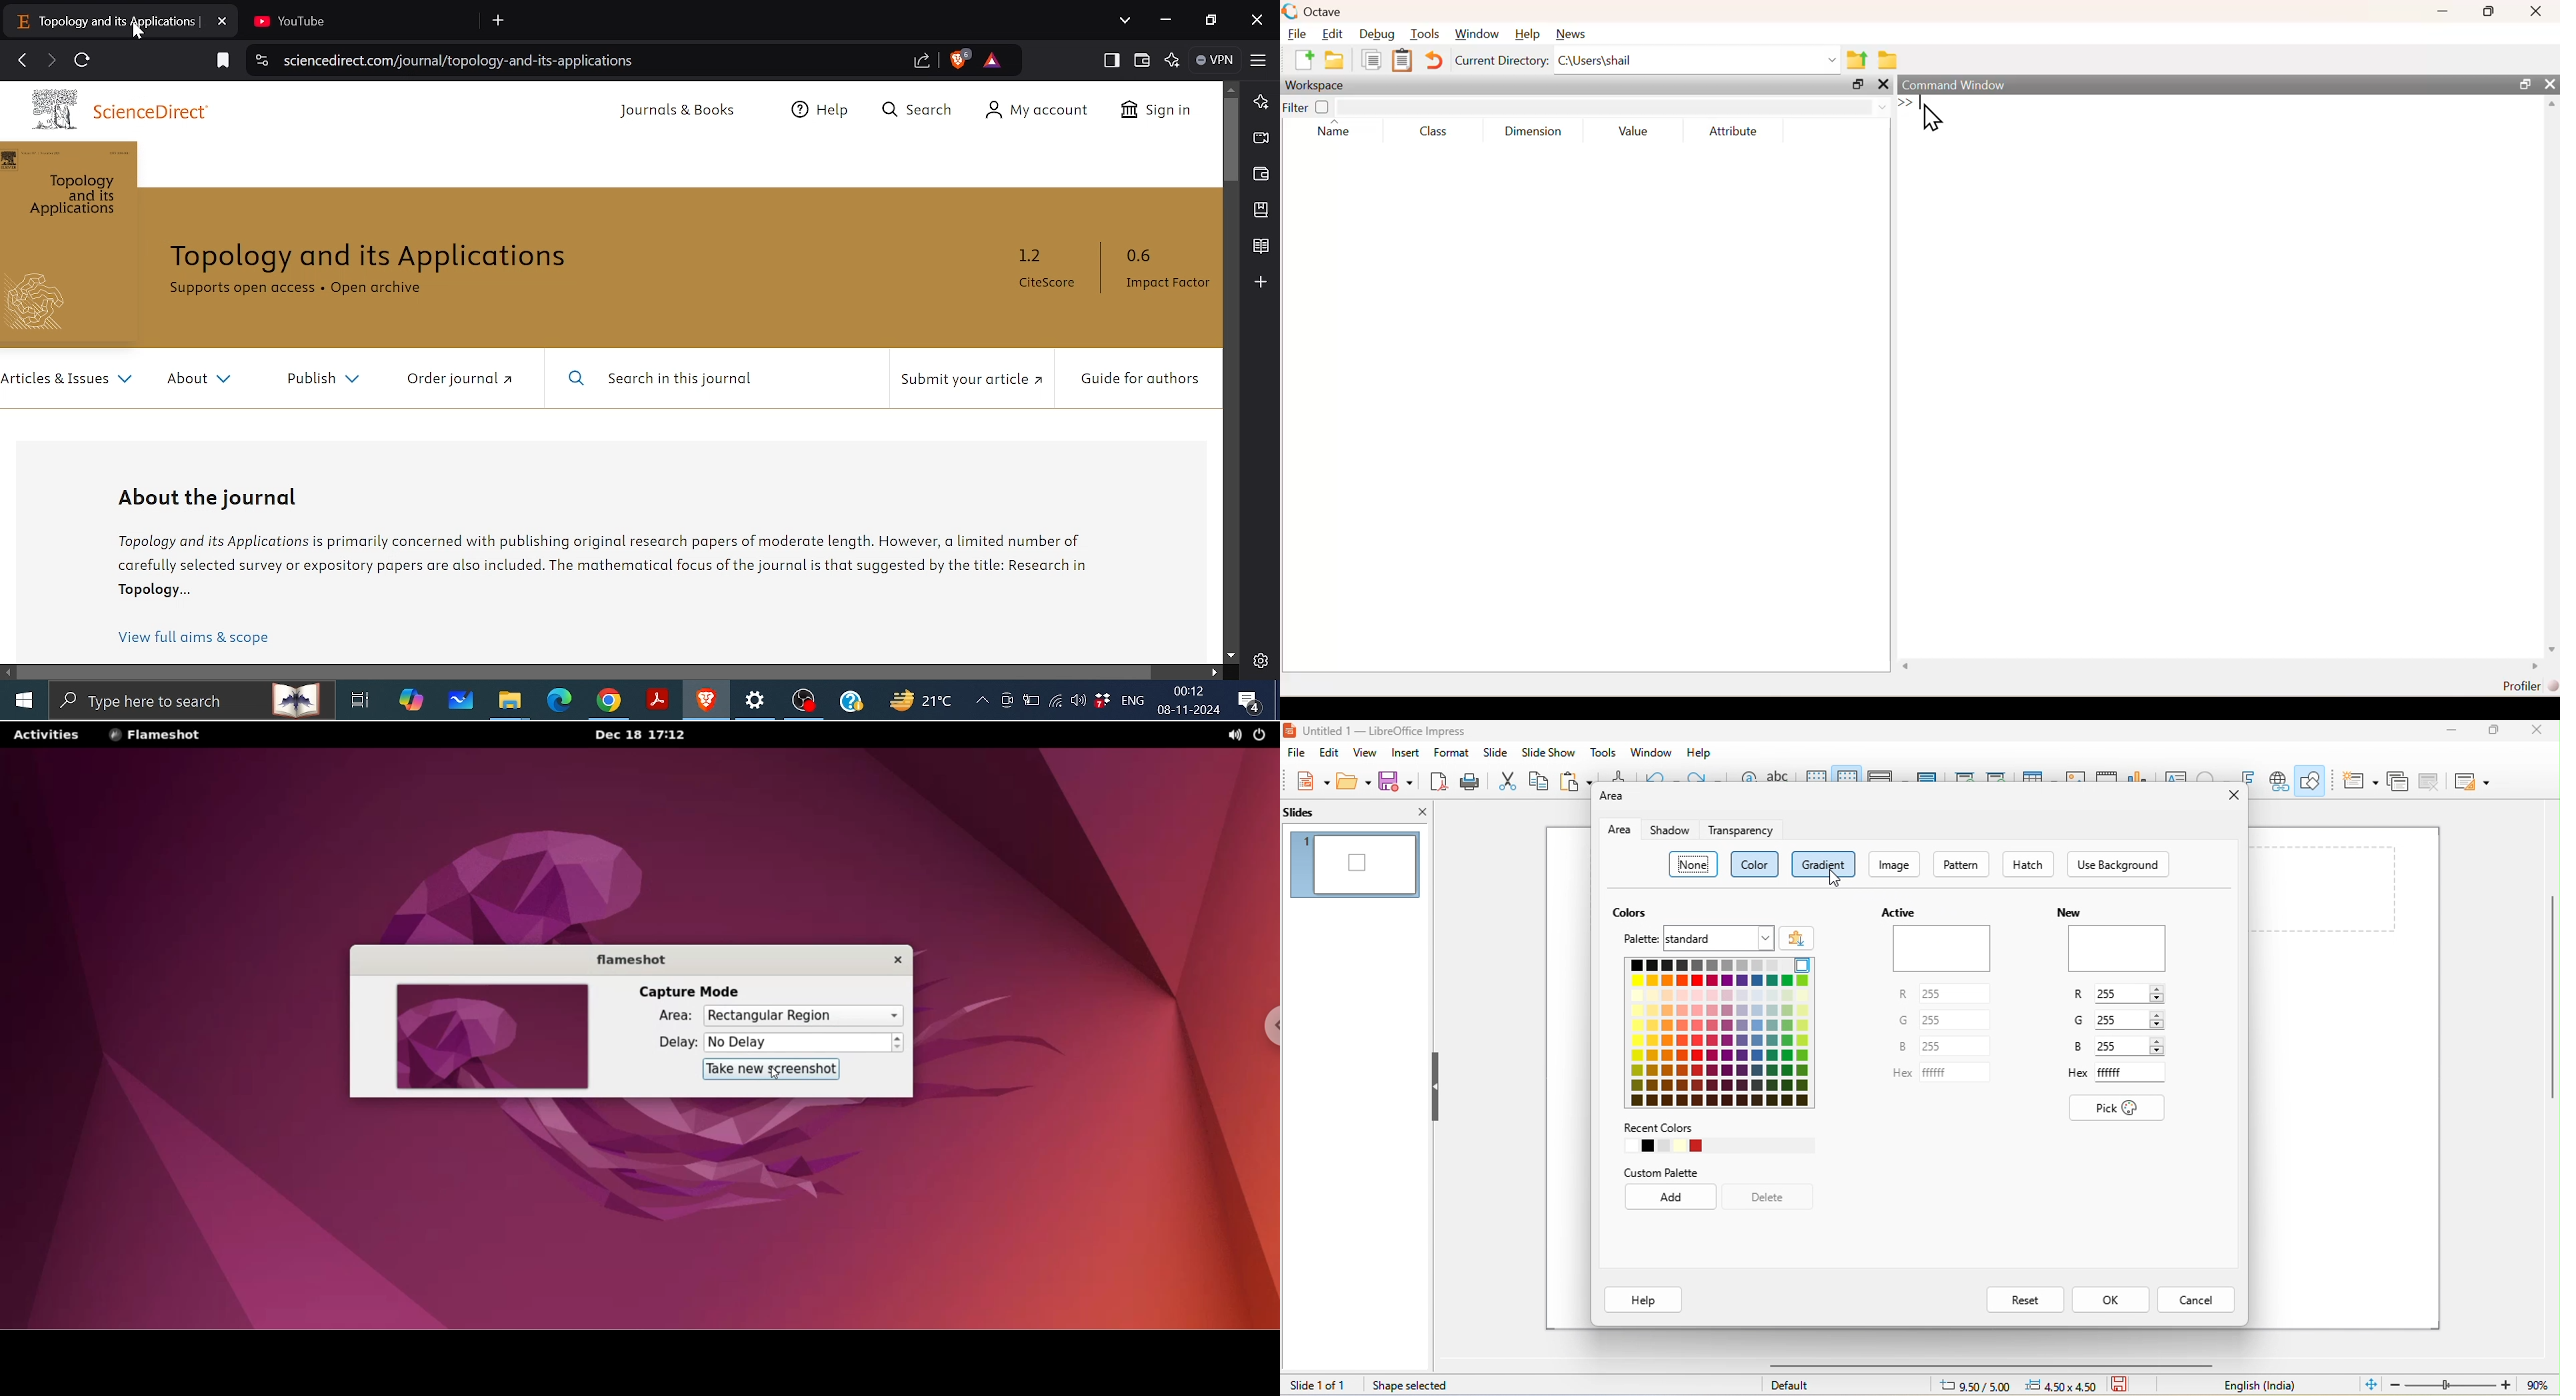 This screenshot has height=1400, width=2576. Describe the element at coordinates (9, 673) in the screenshot. I see `Move left` at that location.